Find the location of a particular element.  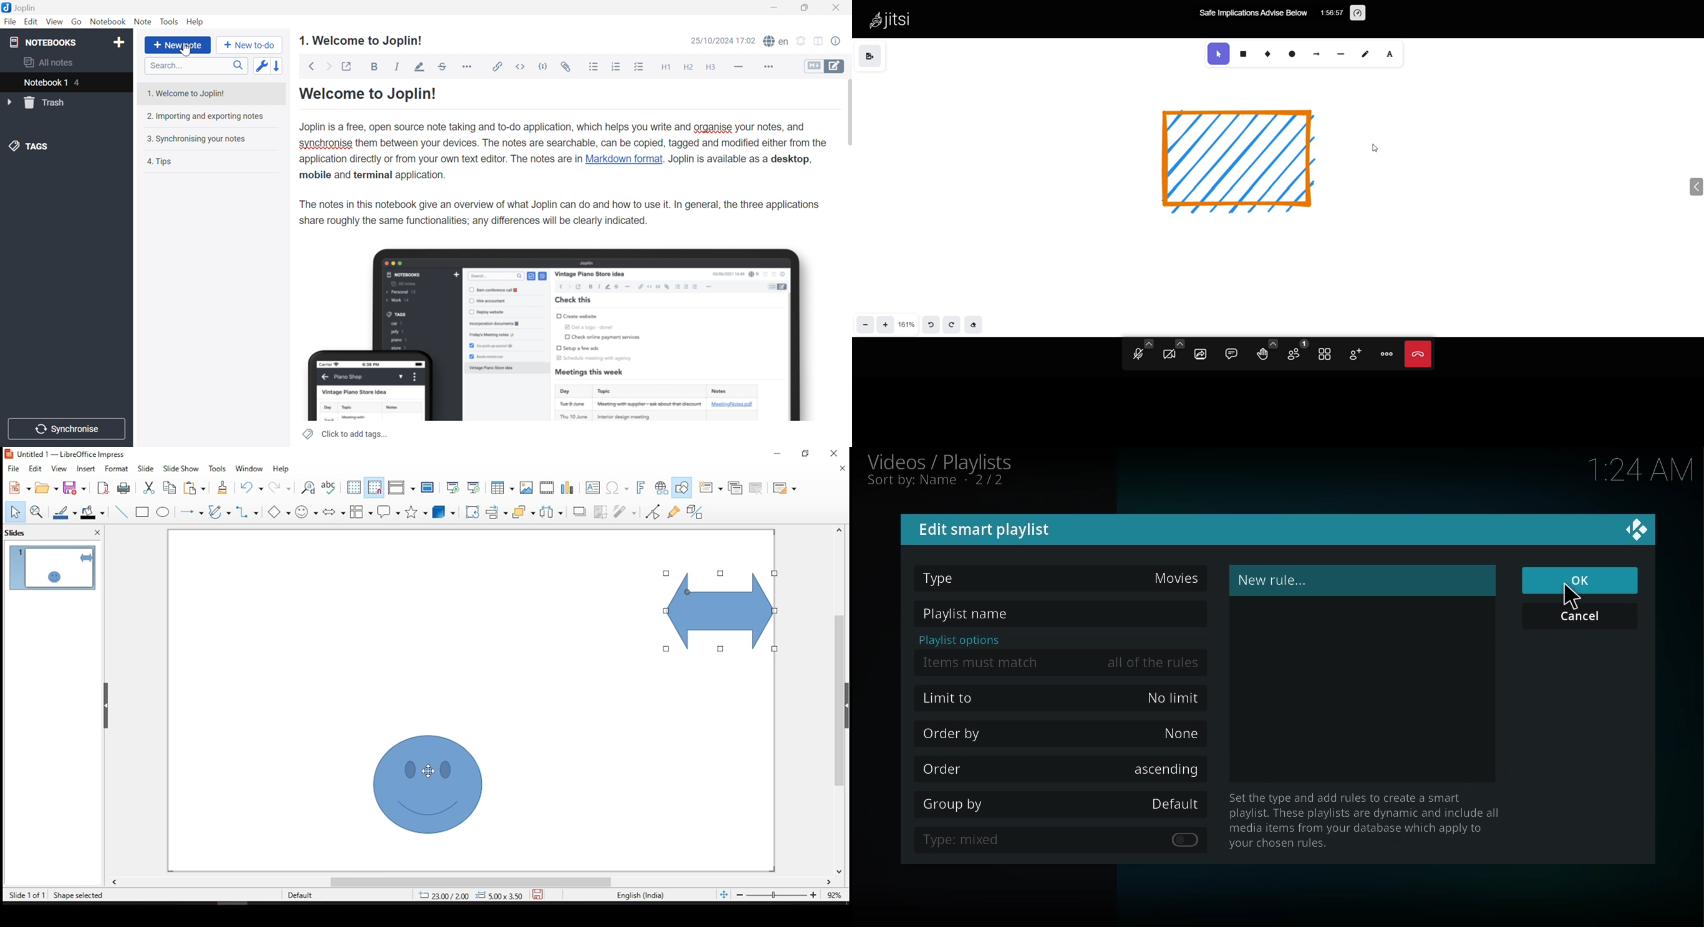

print is located at coordinates (122, 489).